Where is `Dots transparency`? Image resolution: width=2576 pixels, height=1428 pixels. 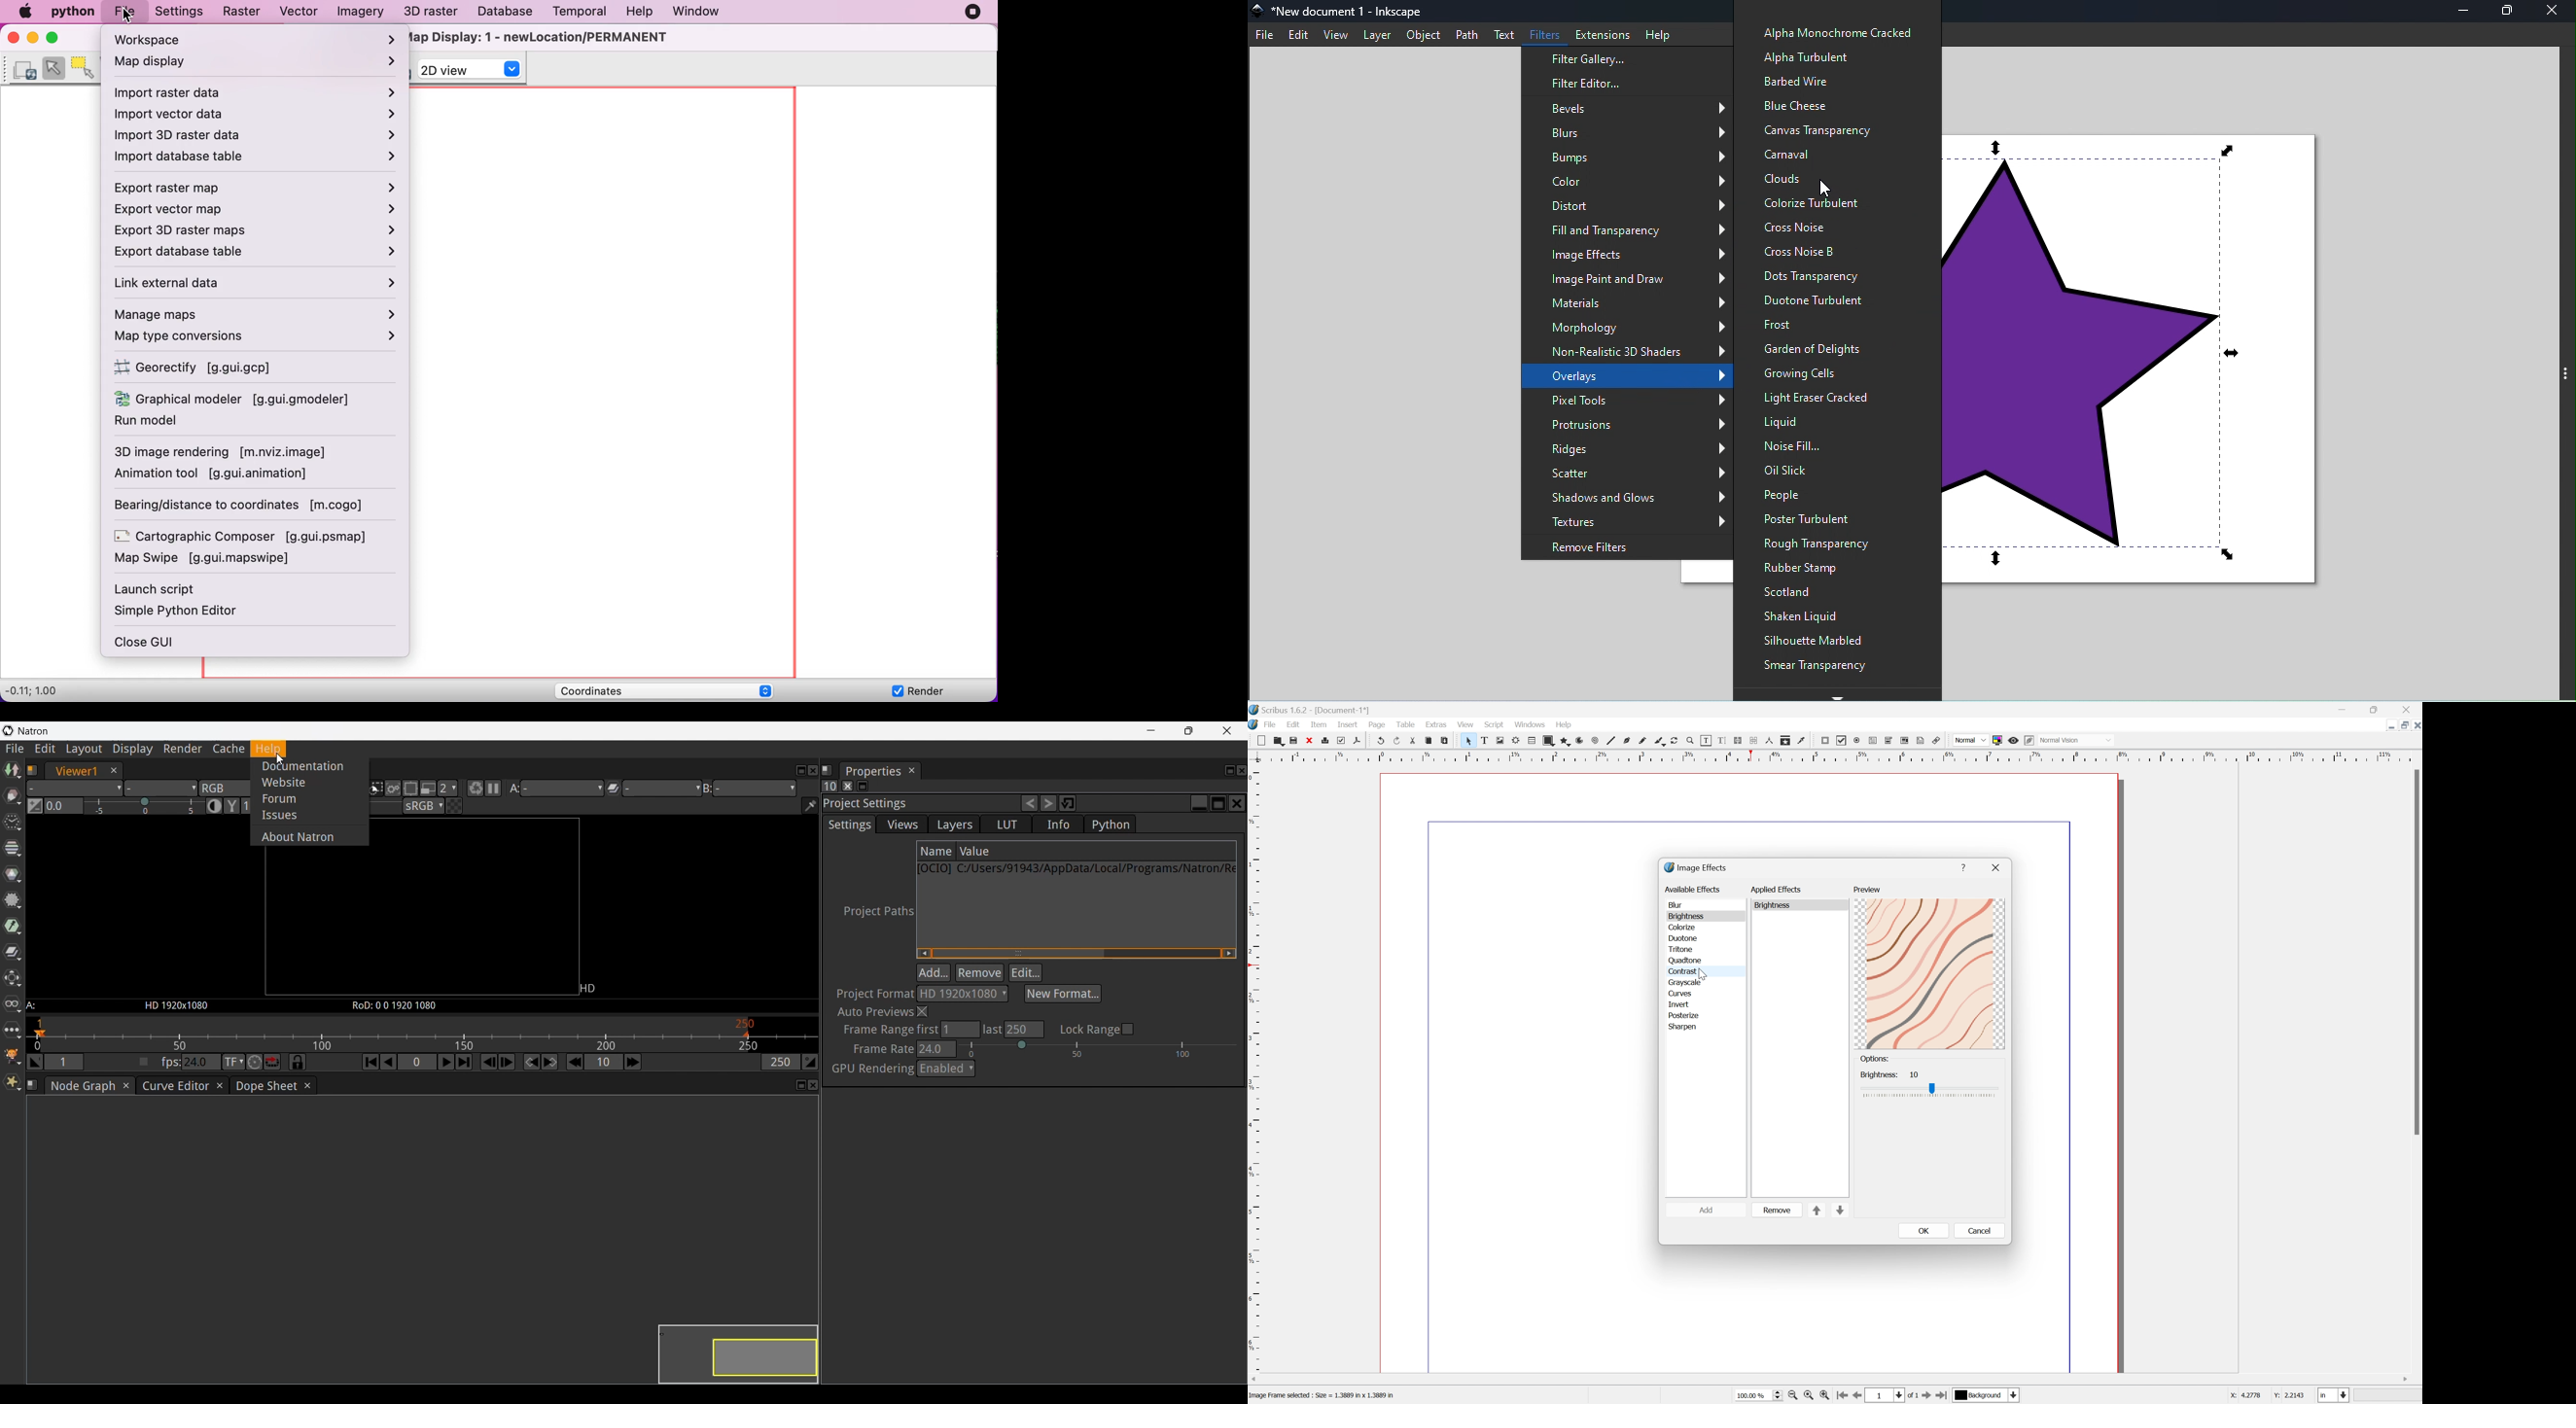 Dots transparency is located at coordinates (1827, 276).